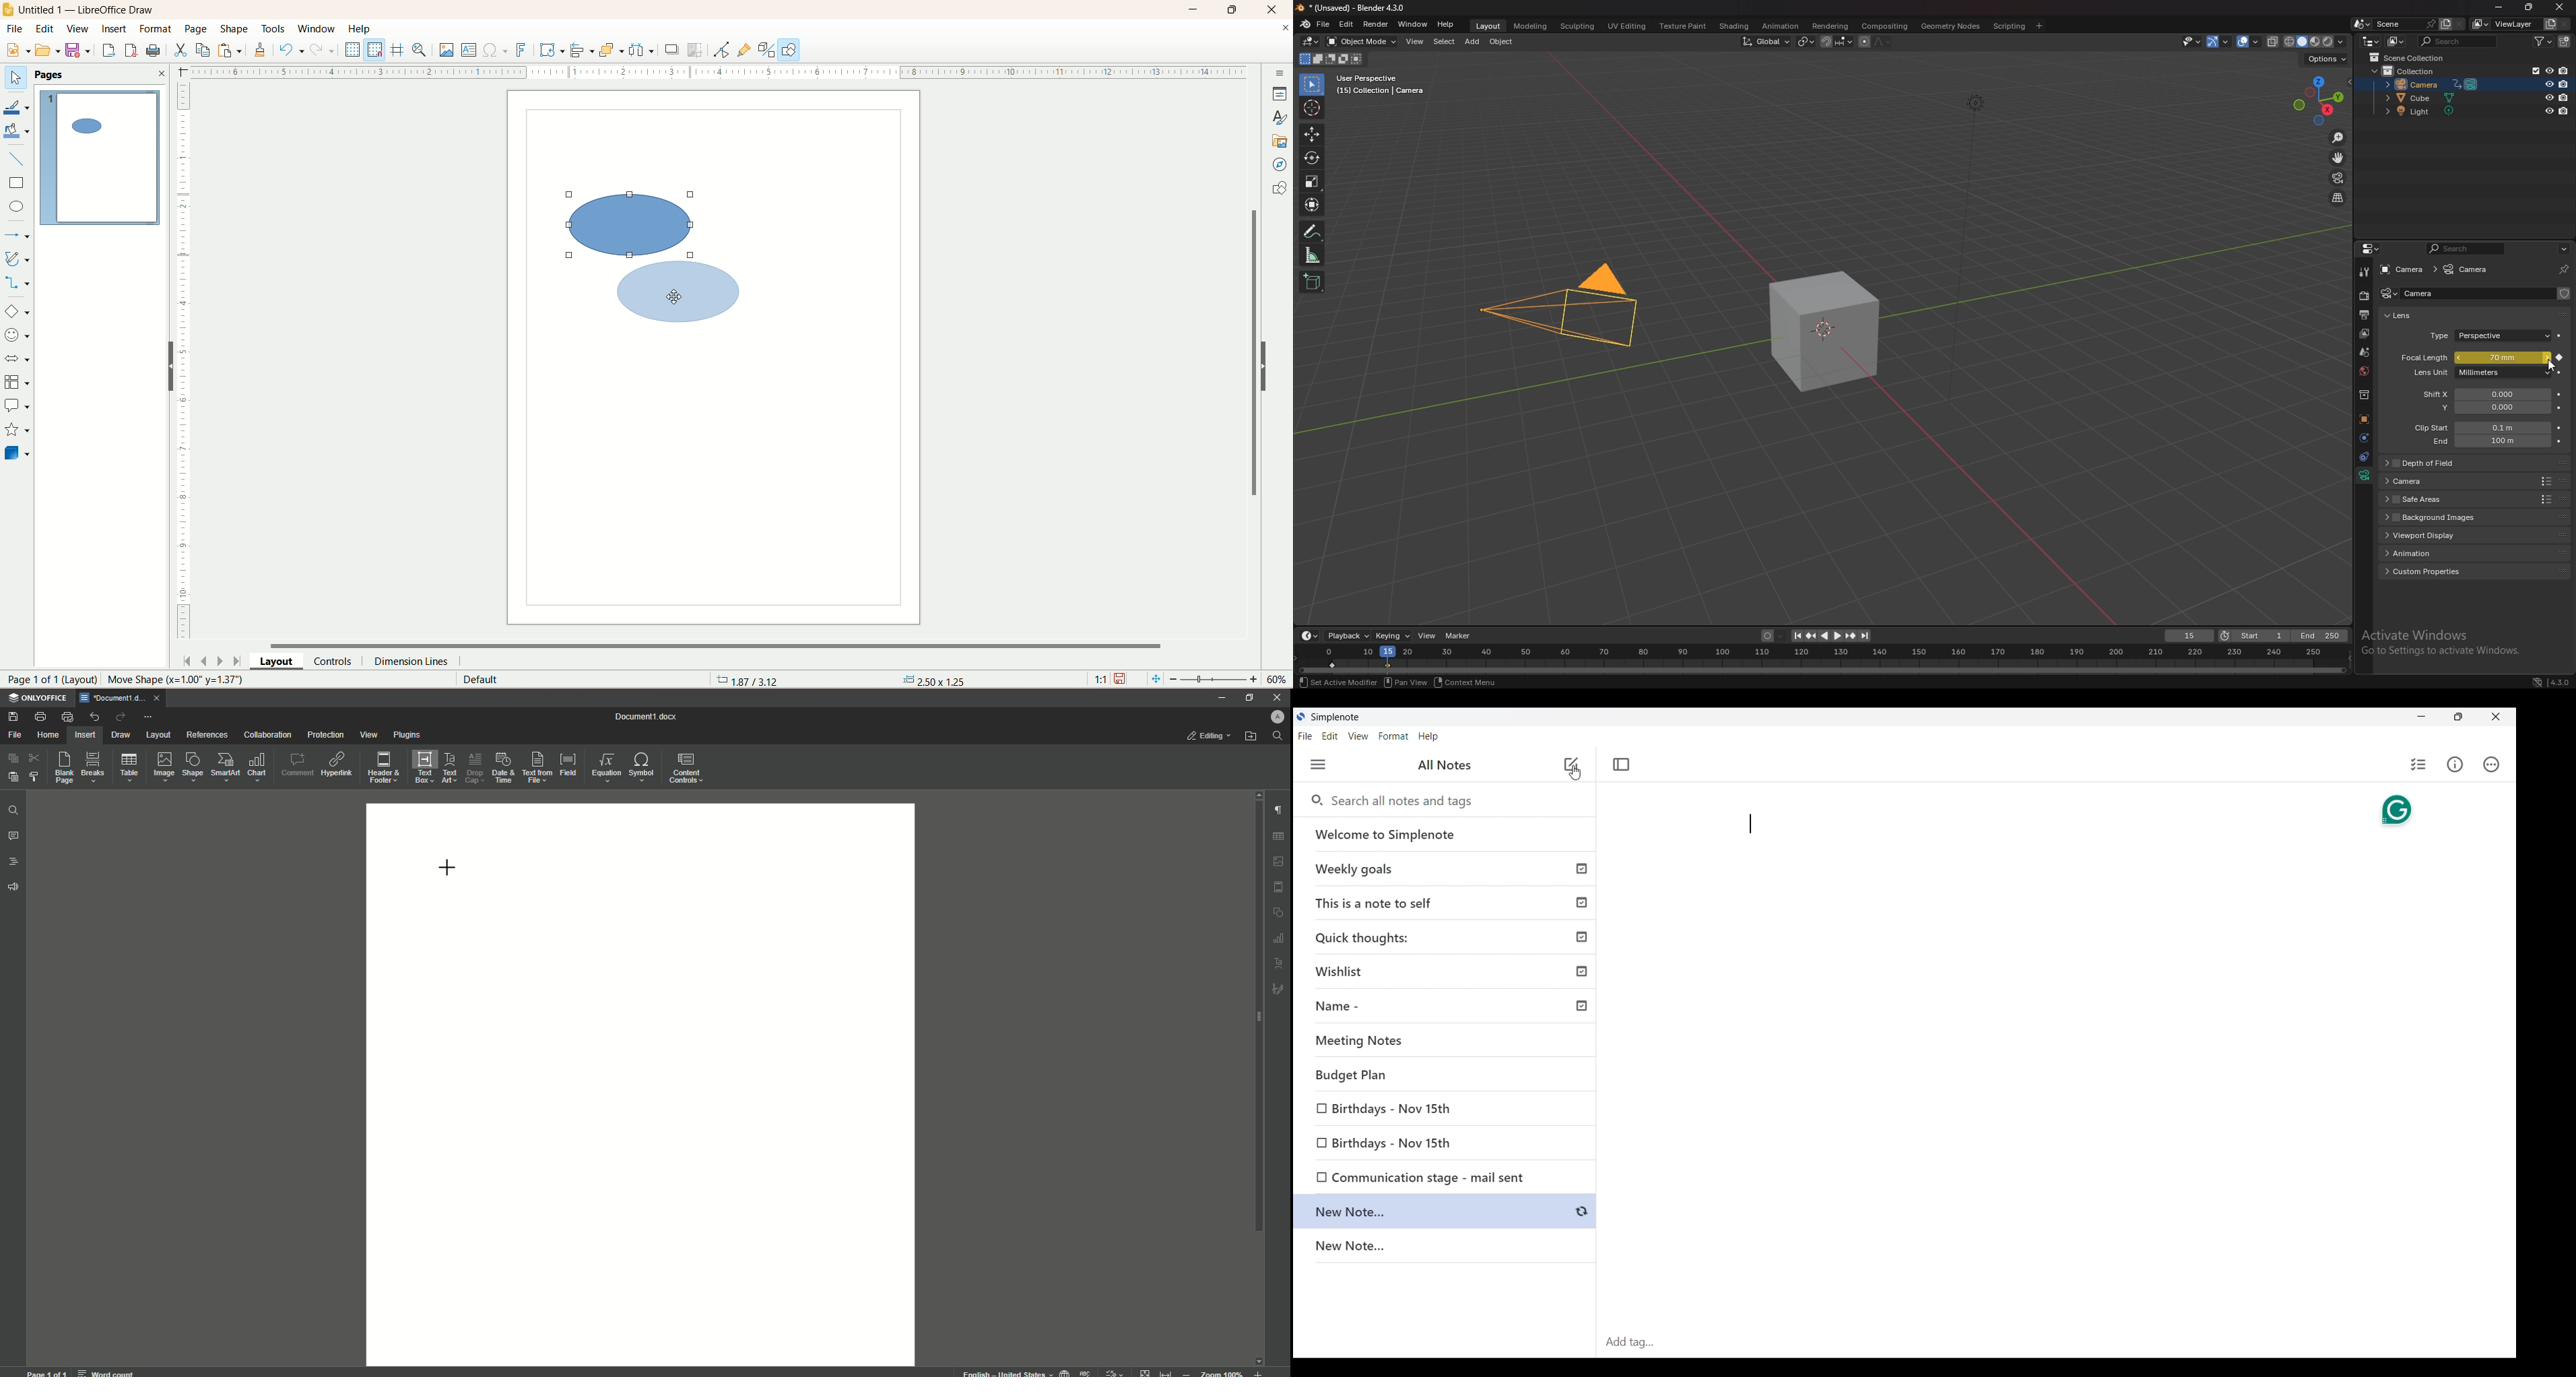 Image resolution: width=2576 pixels, height=1400 pixels. What do you see at coordinates (1267, 365) in the screenshot?
I see `hide` at bounding box center [1267, 365].